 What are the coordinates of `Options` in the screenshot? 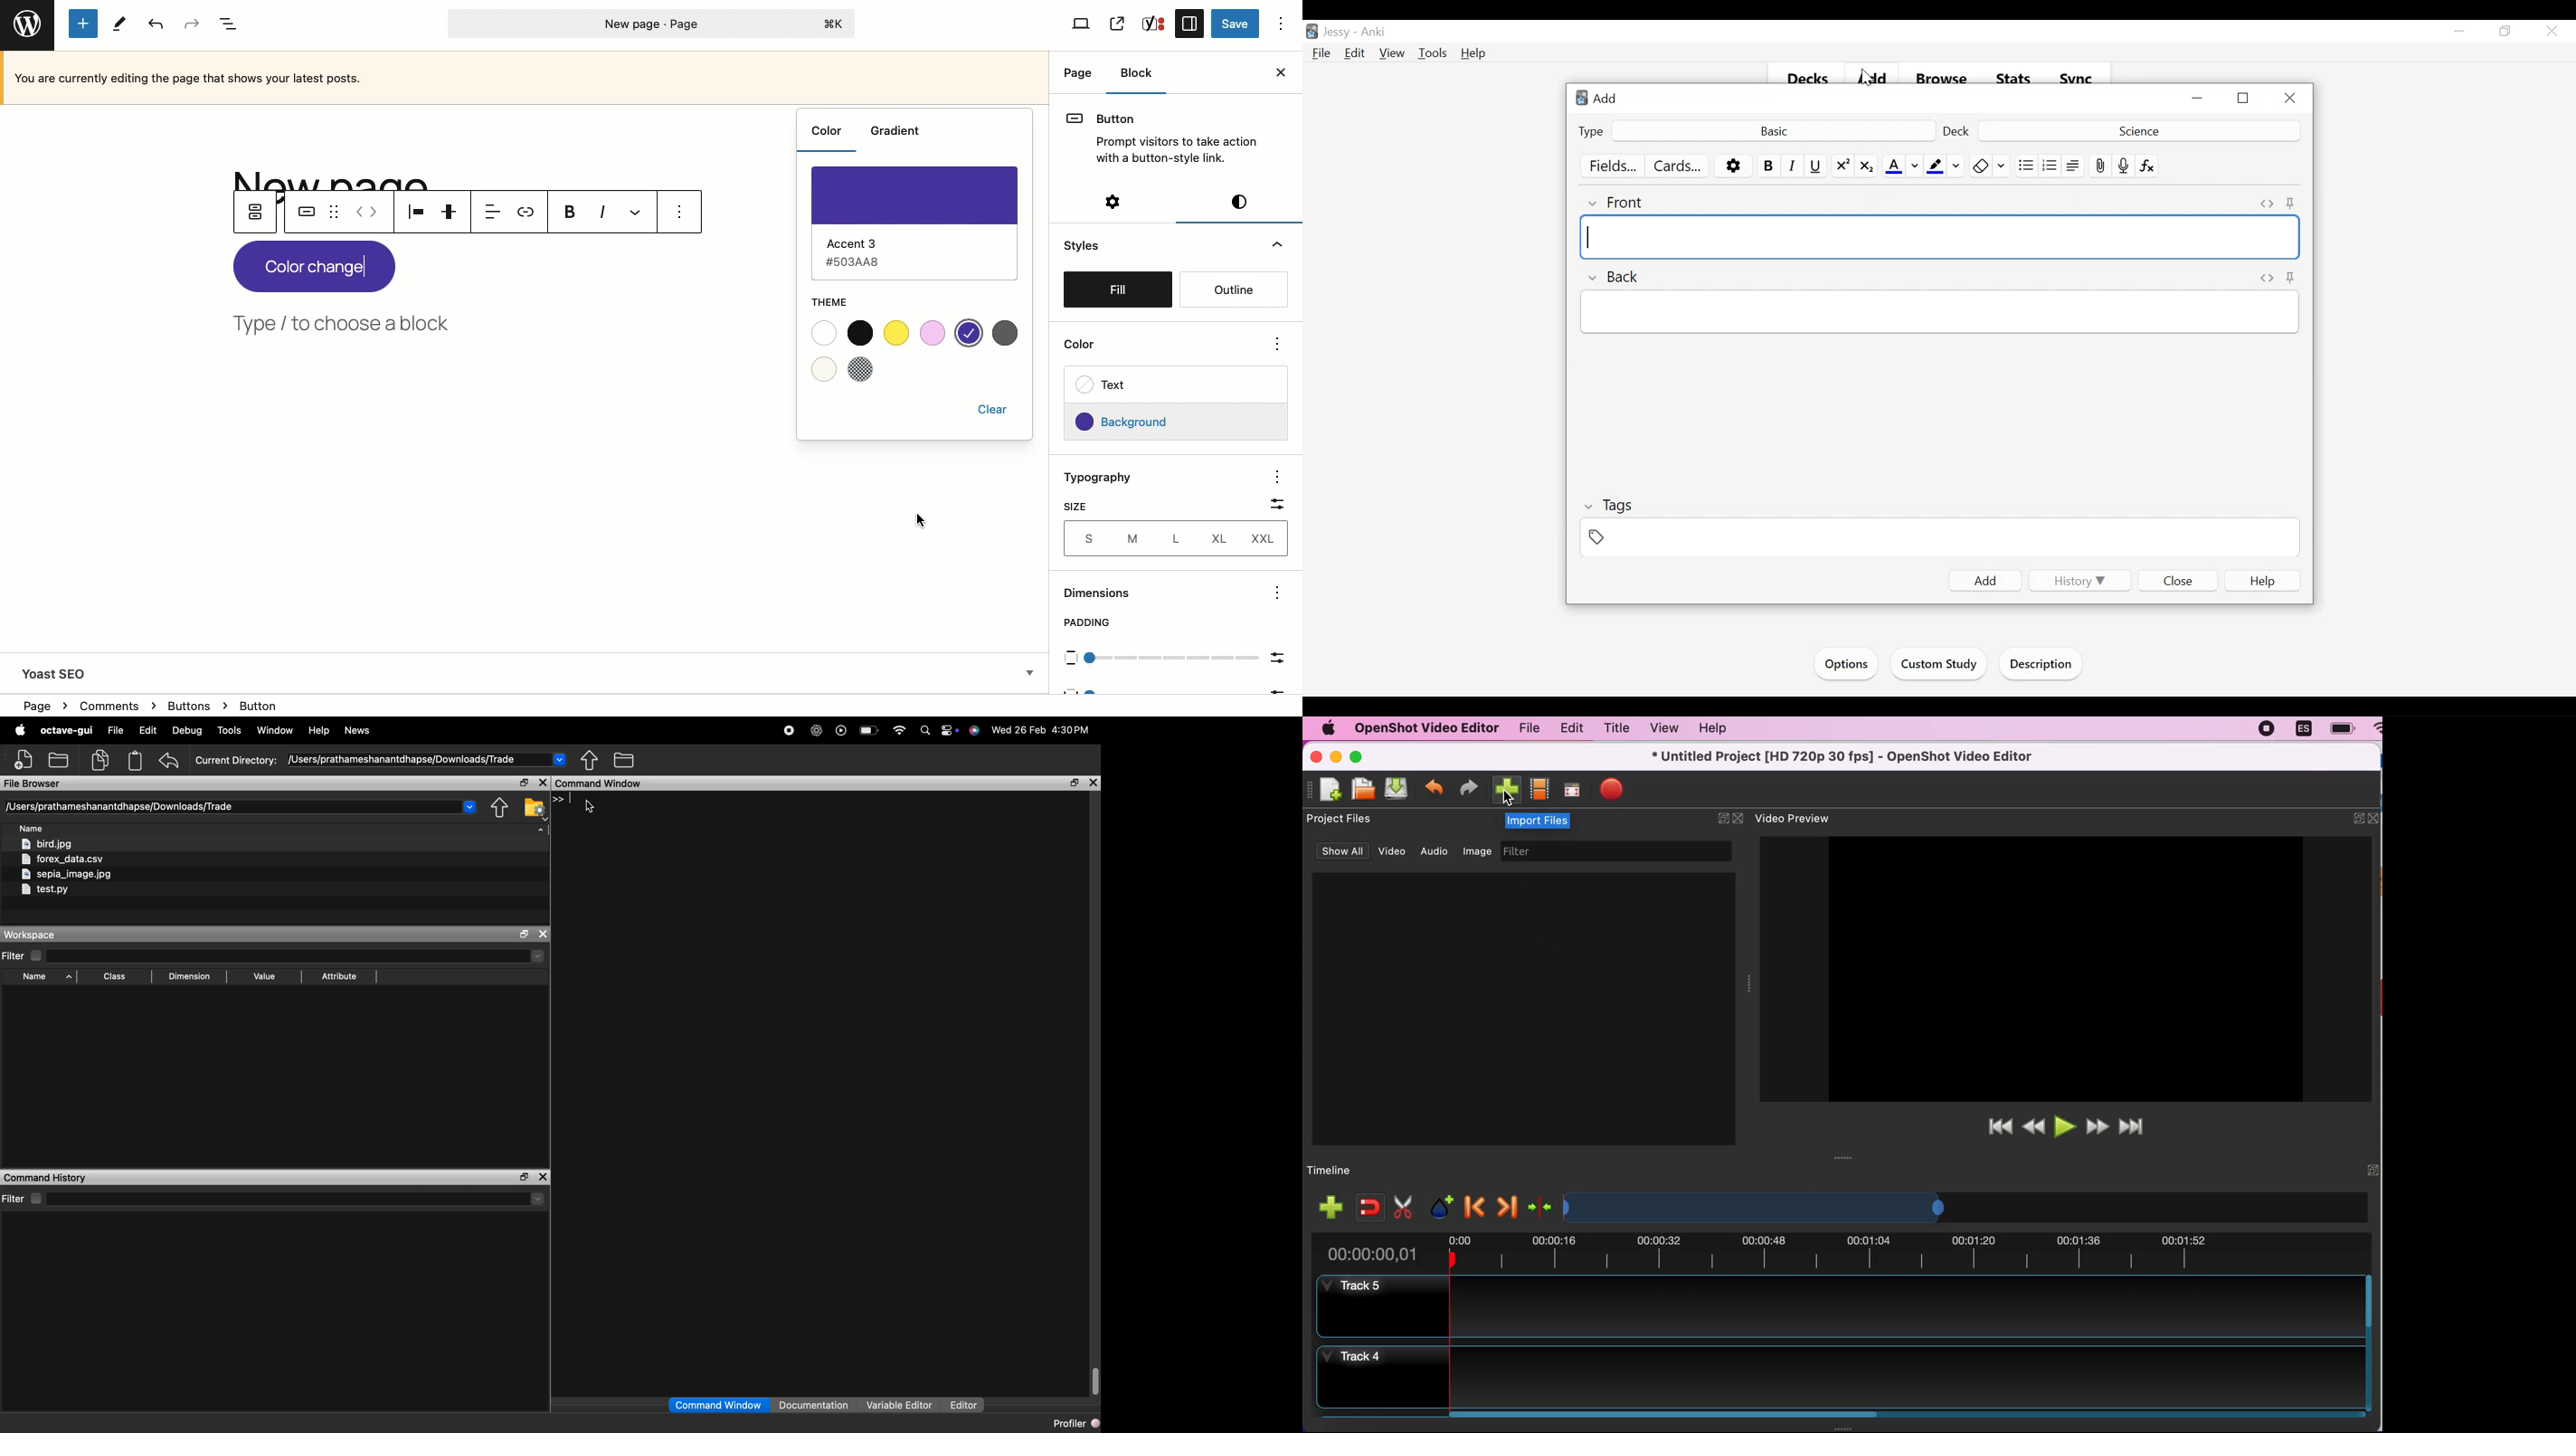 It's located at (1282, 23).